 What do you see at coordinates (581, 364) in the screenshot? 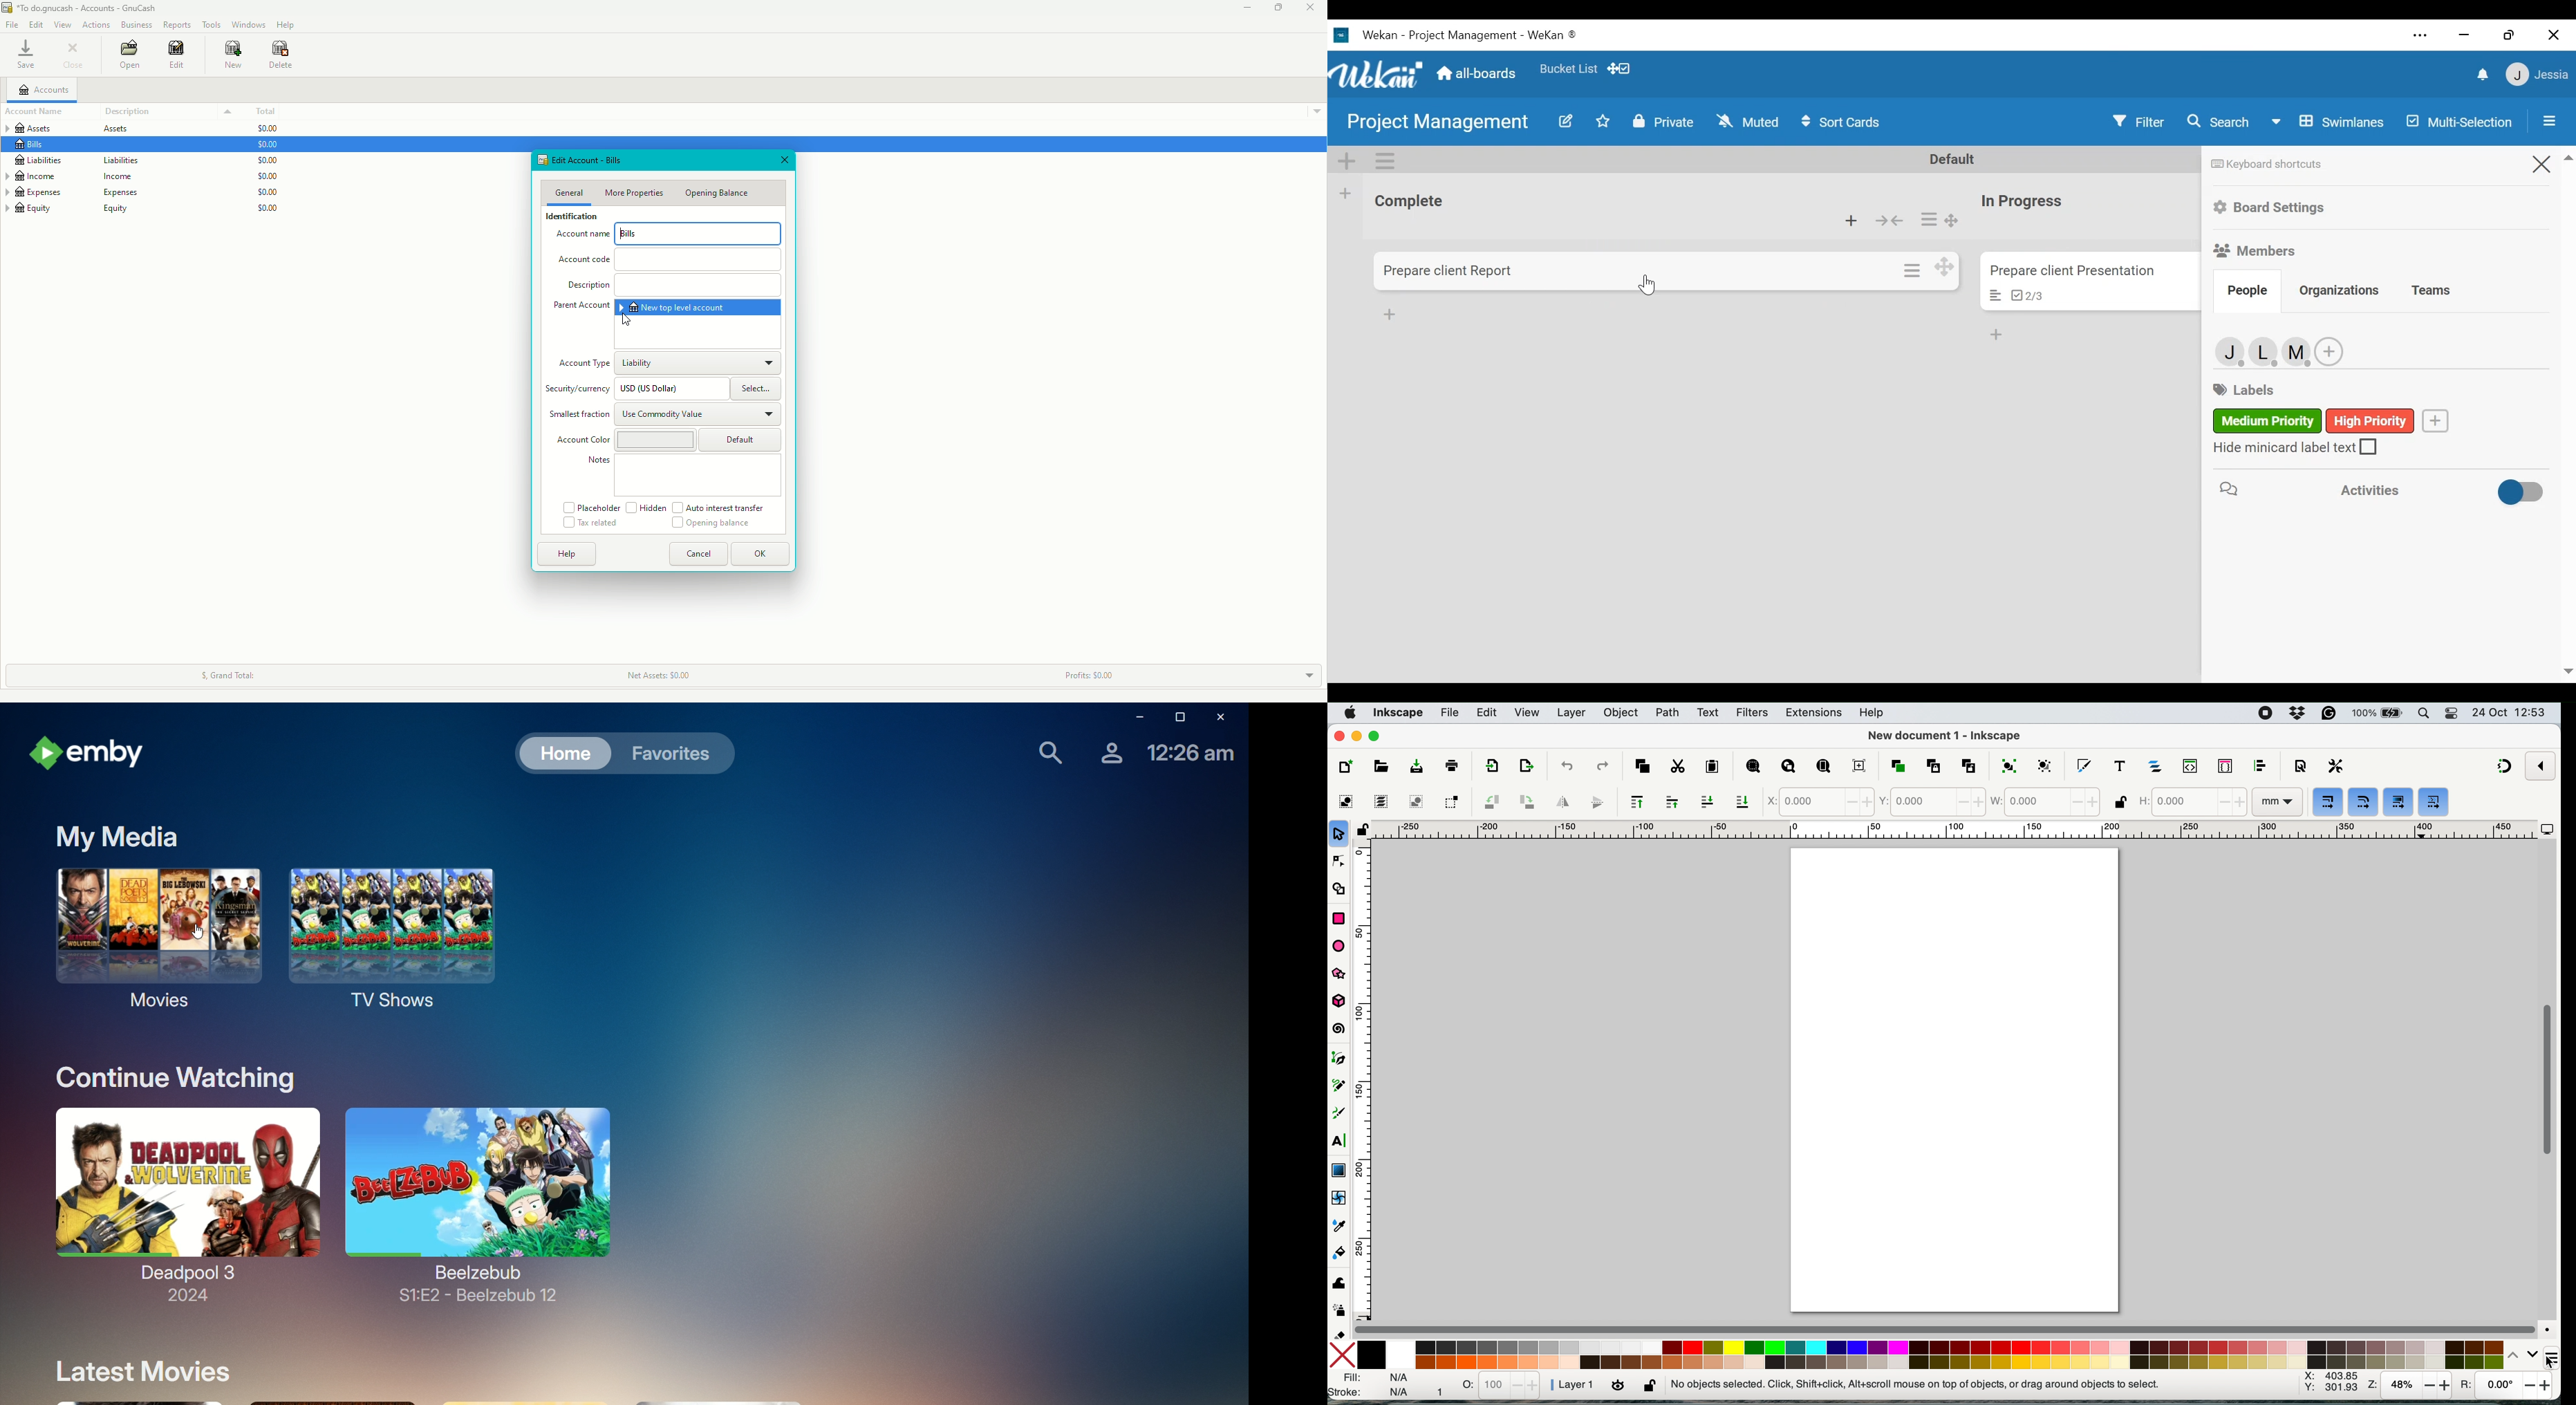
I see `Account type` at bounding box center [581, 364].